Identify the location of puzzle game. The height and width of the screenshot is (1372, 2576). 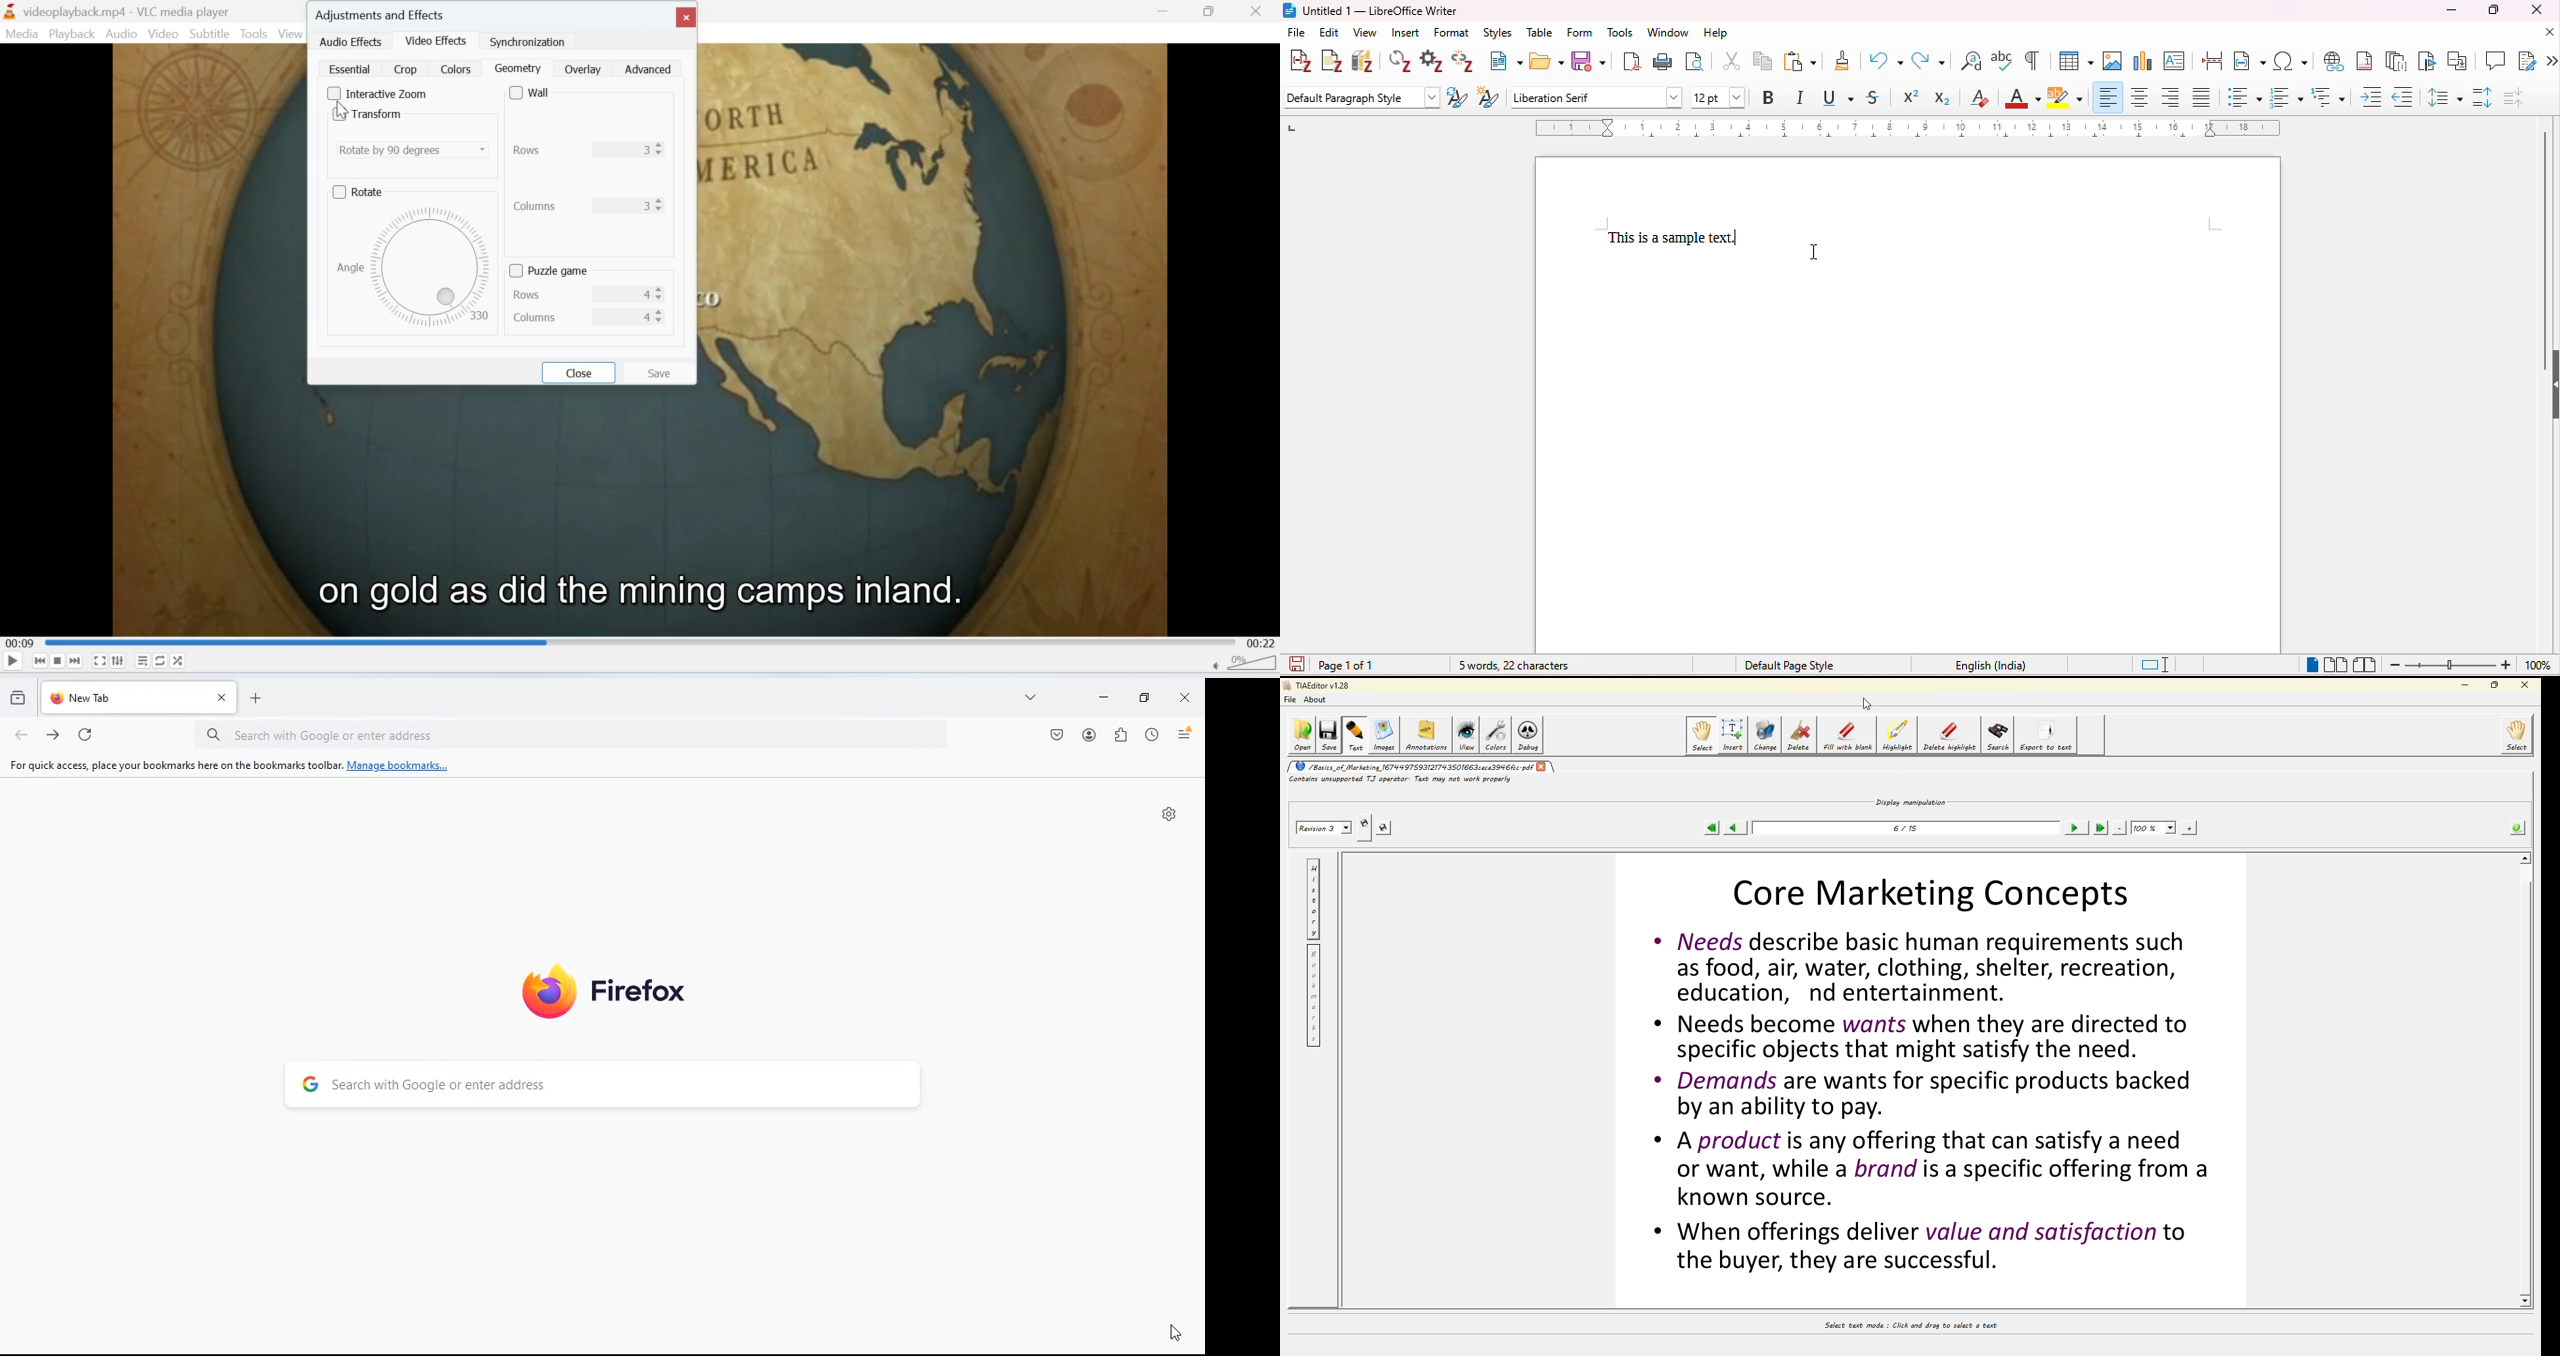
(556, 271).